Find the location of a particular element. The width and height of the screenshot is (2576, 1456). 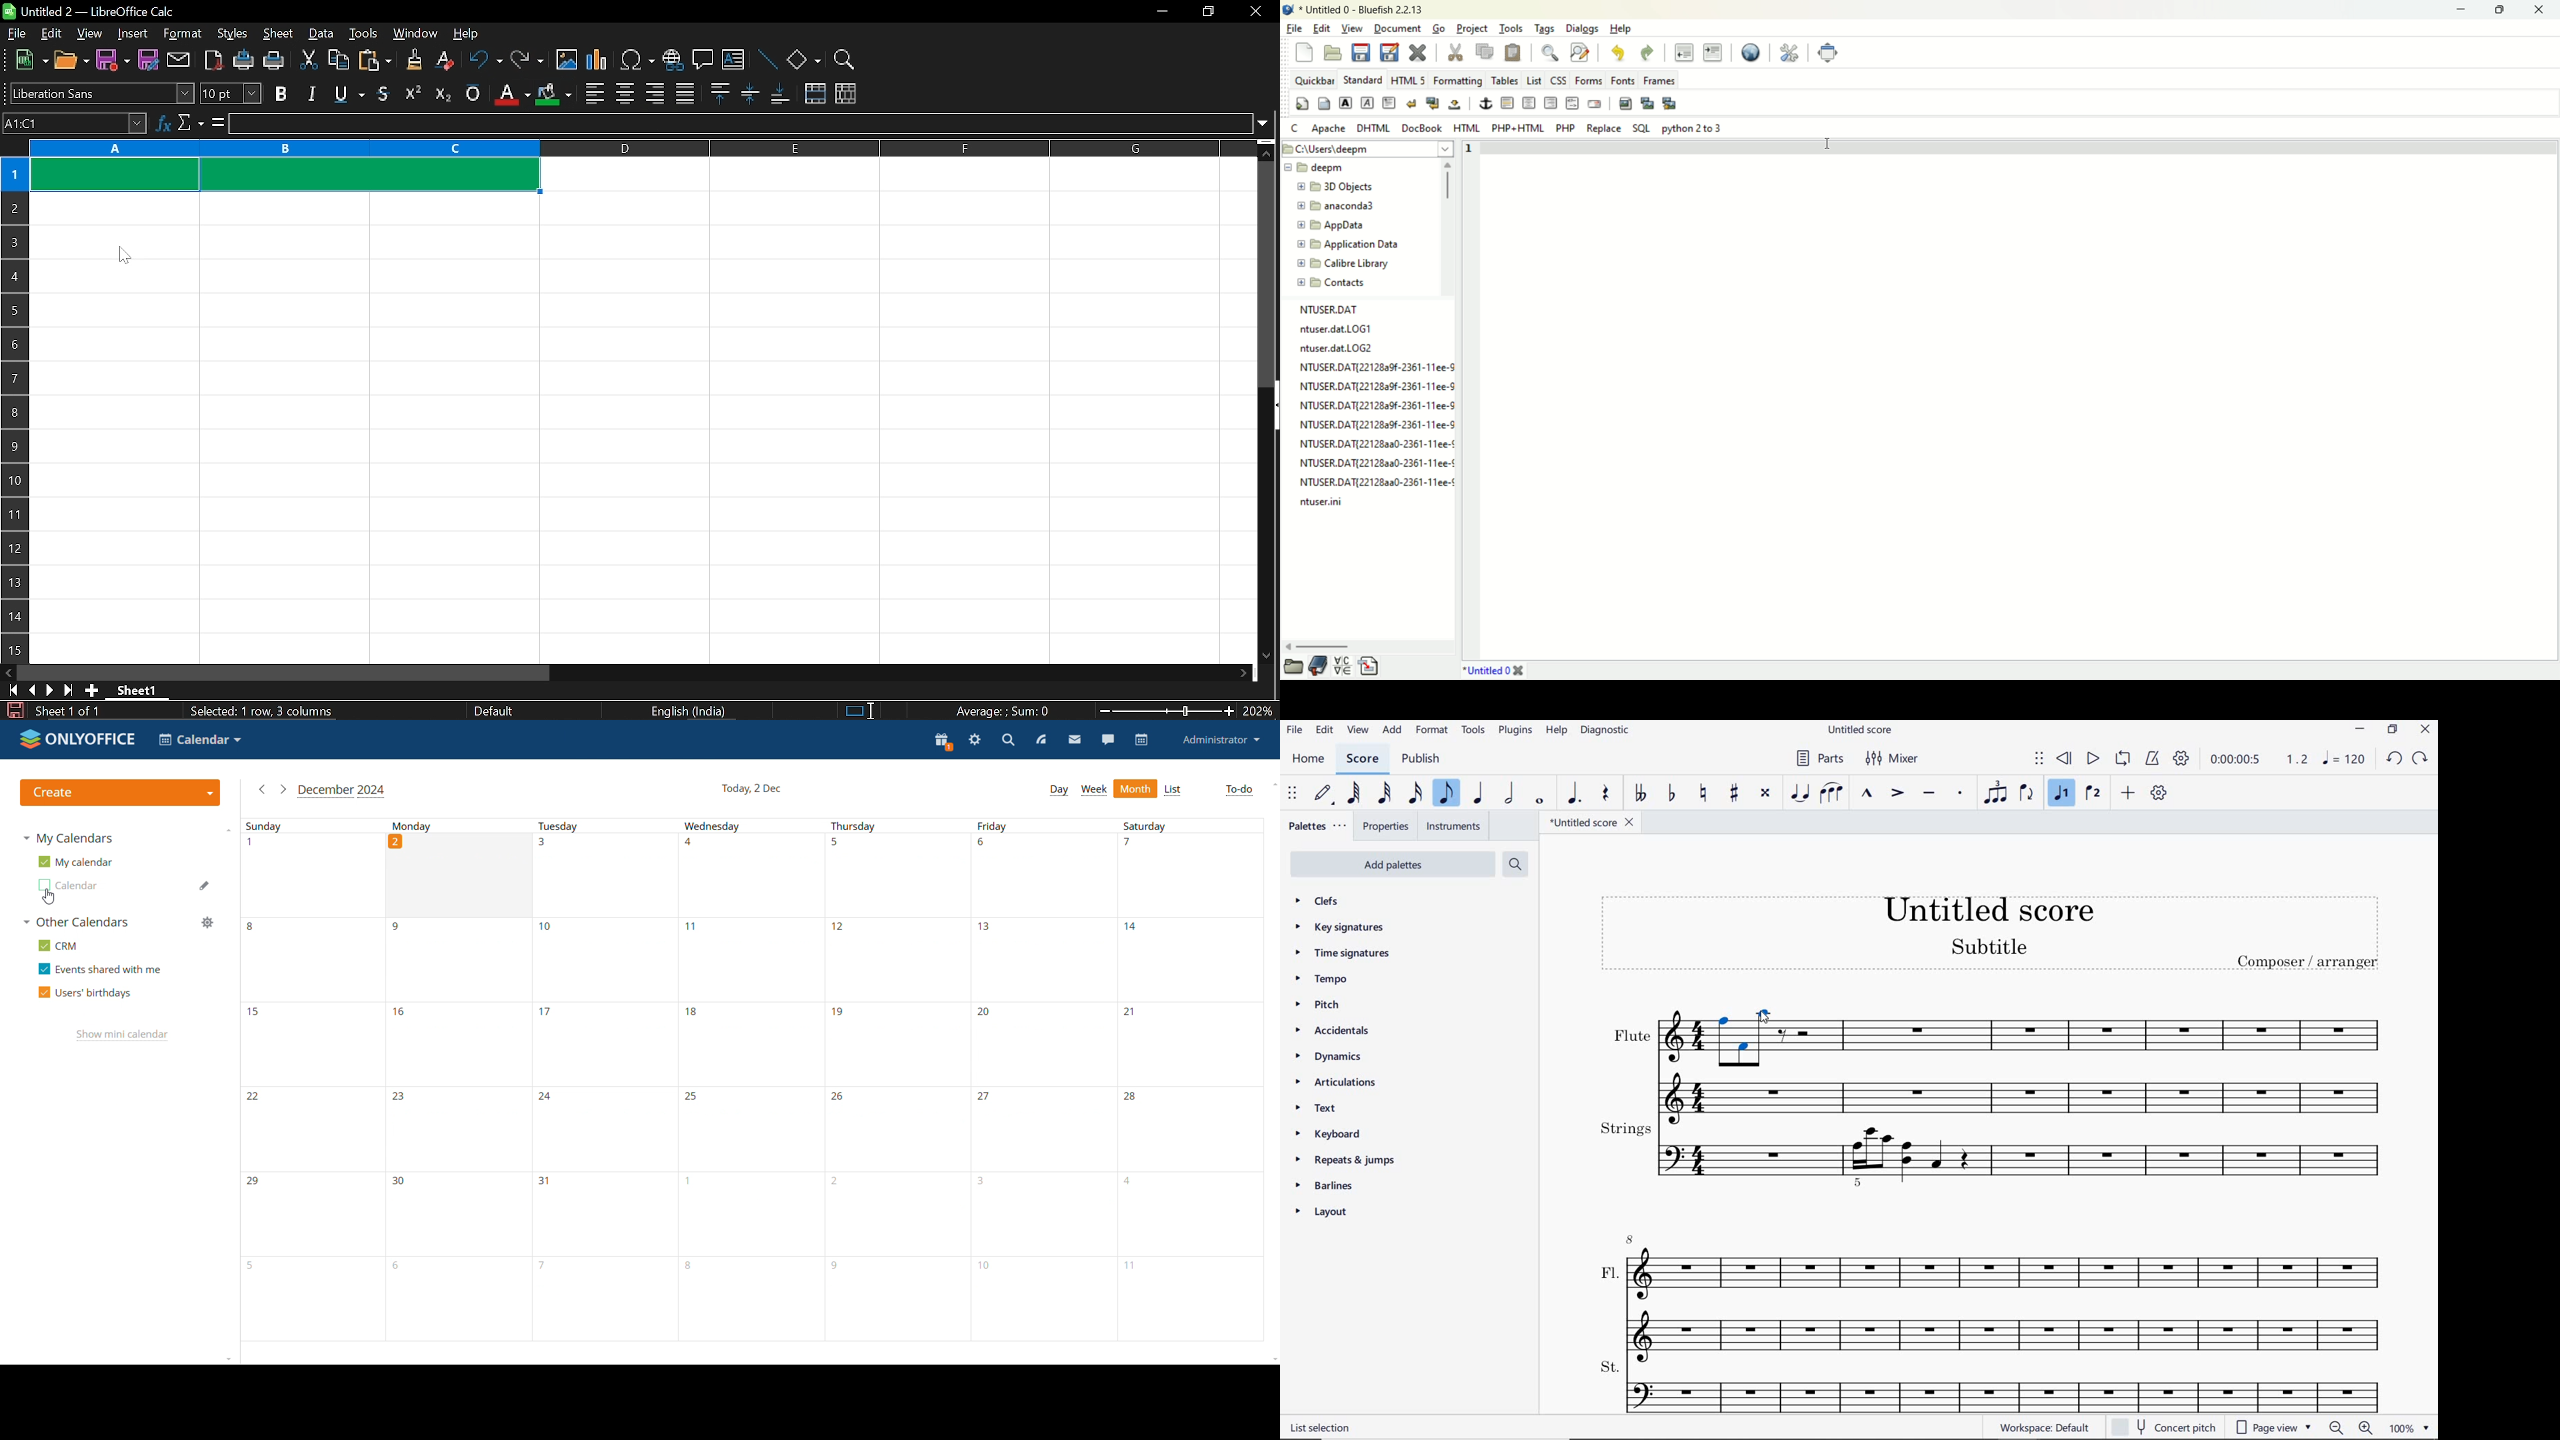

FILE NAME is located at coordinates (1595, 822).